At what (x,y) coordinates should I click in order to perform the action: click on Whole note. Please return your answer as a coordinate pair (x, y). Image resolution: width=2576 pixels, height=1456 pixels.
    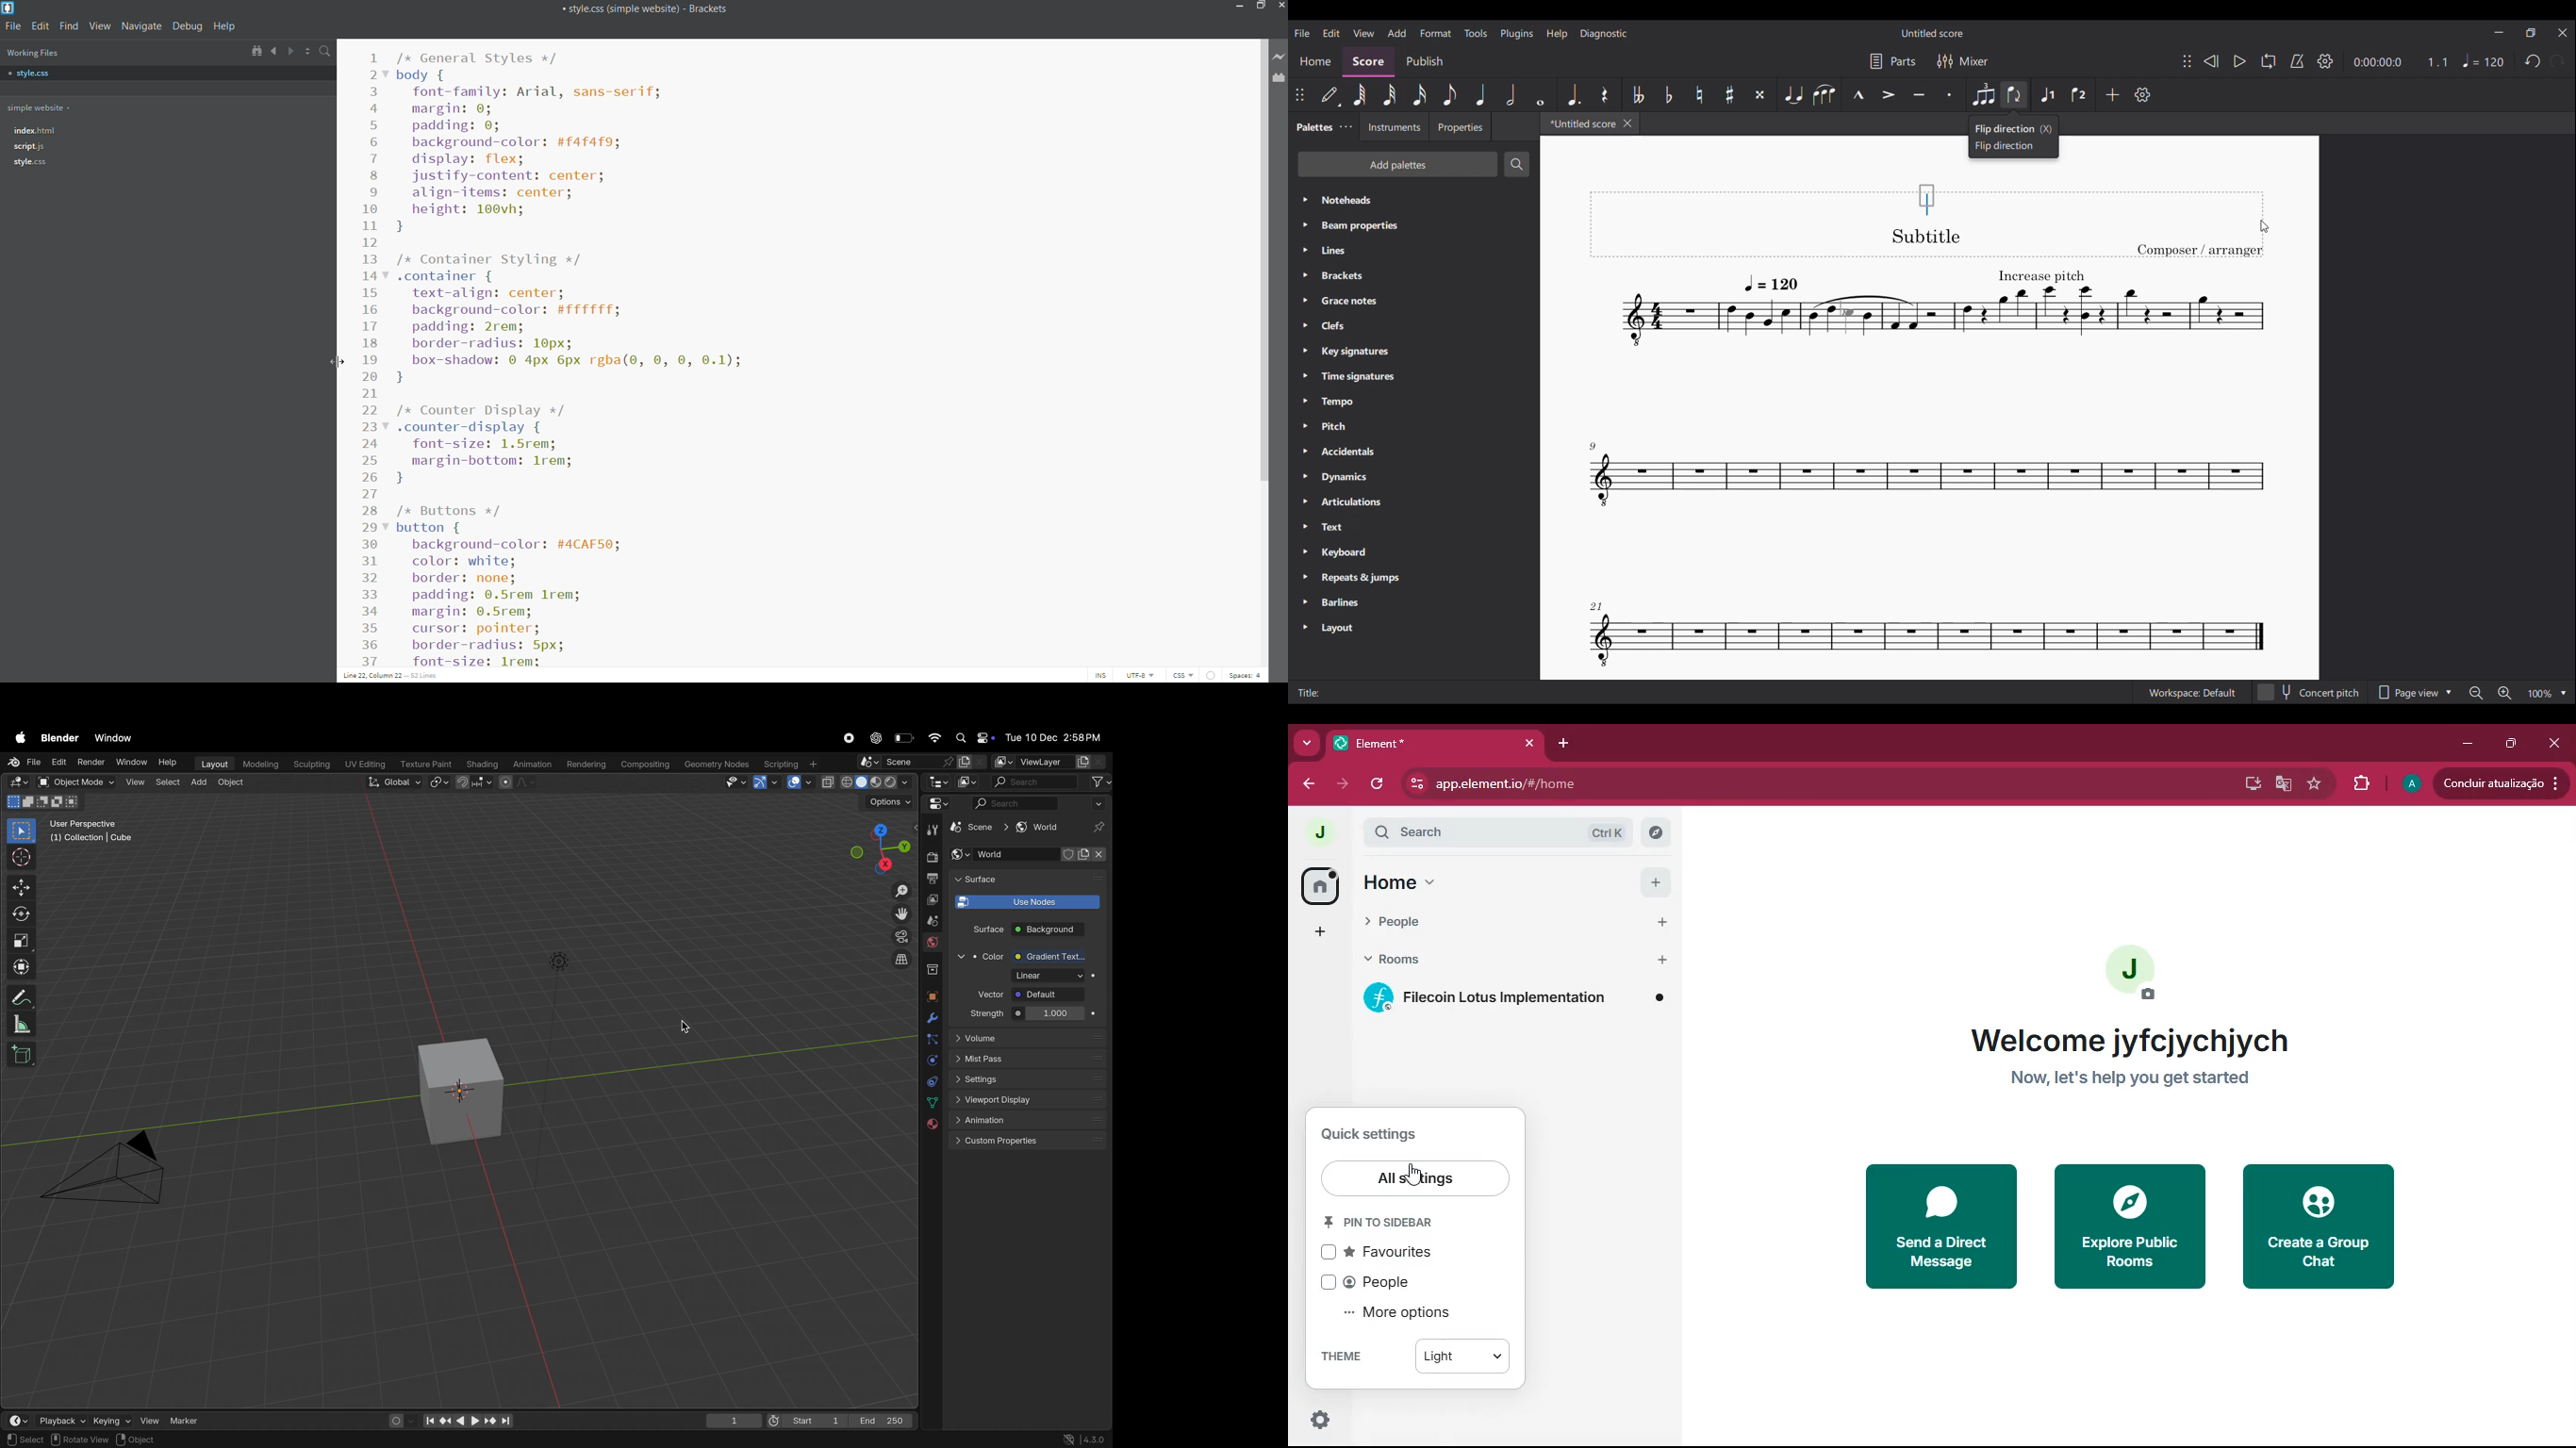
    Looking at the image, I should click on (1541, 95).